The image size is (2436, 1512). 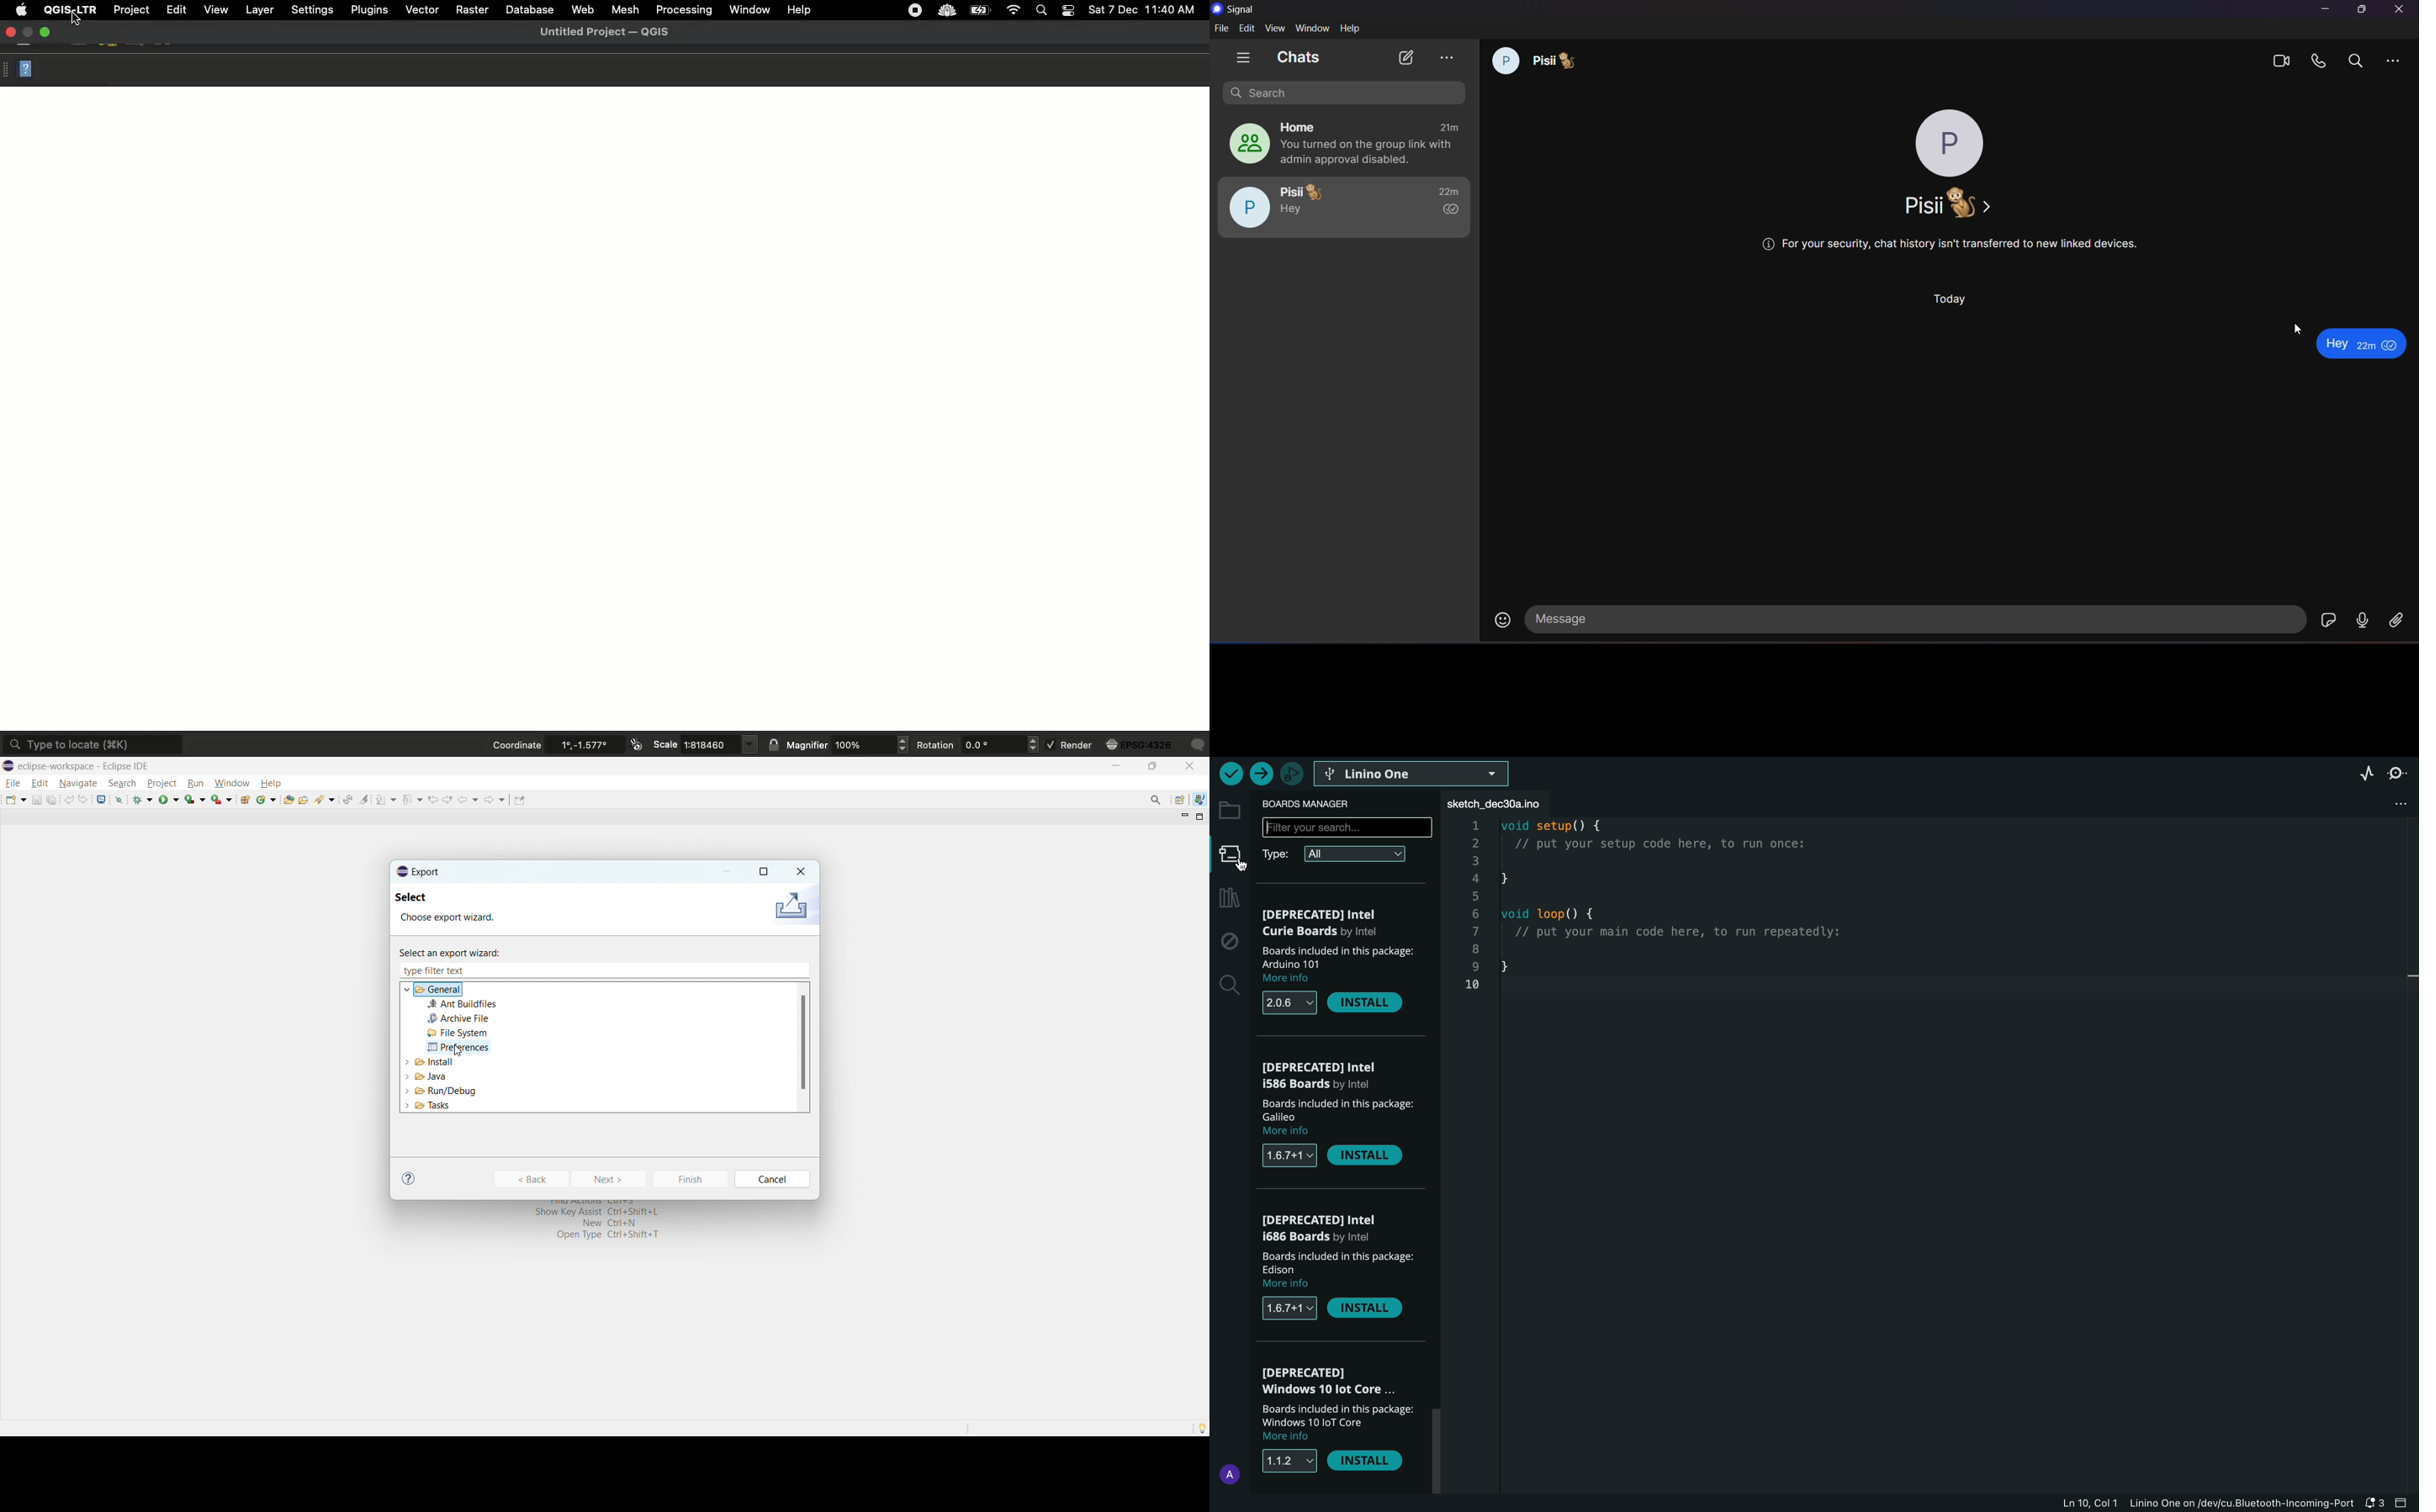 What do you see at coordinates (1202, 1428) in the screenshot?
I see `Tip of the day` at bounding box center [1202, 1428].